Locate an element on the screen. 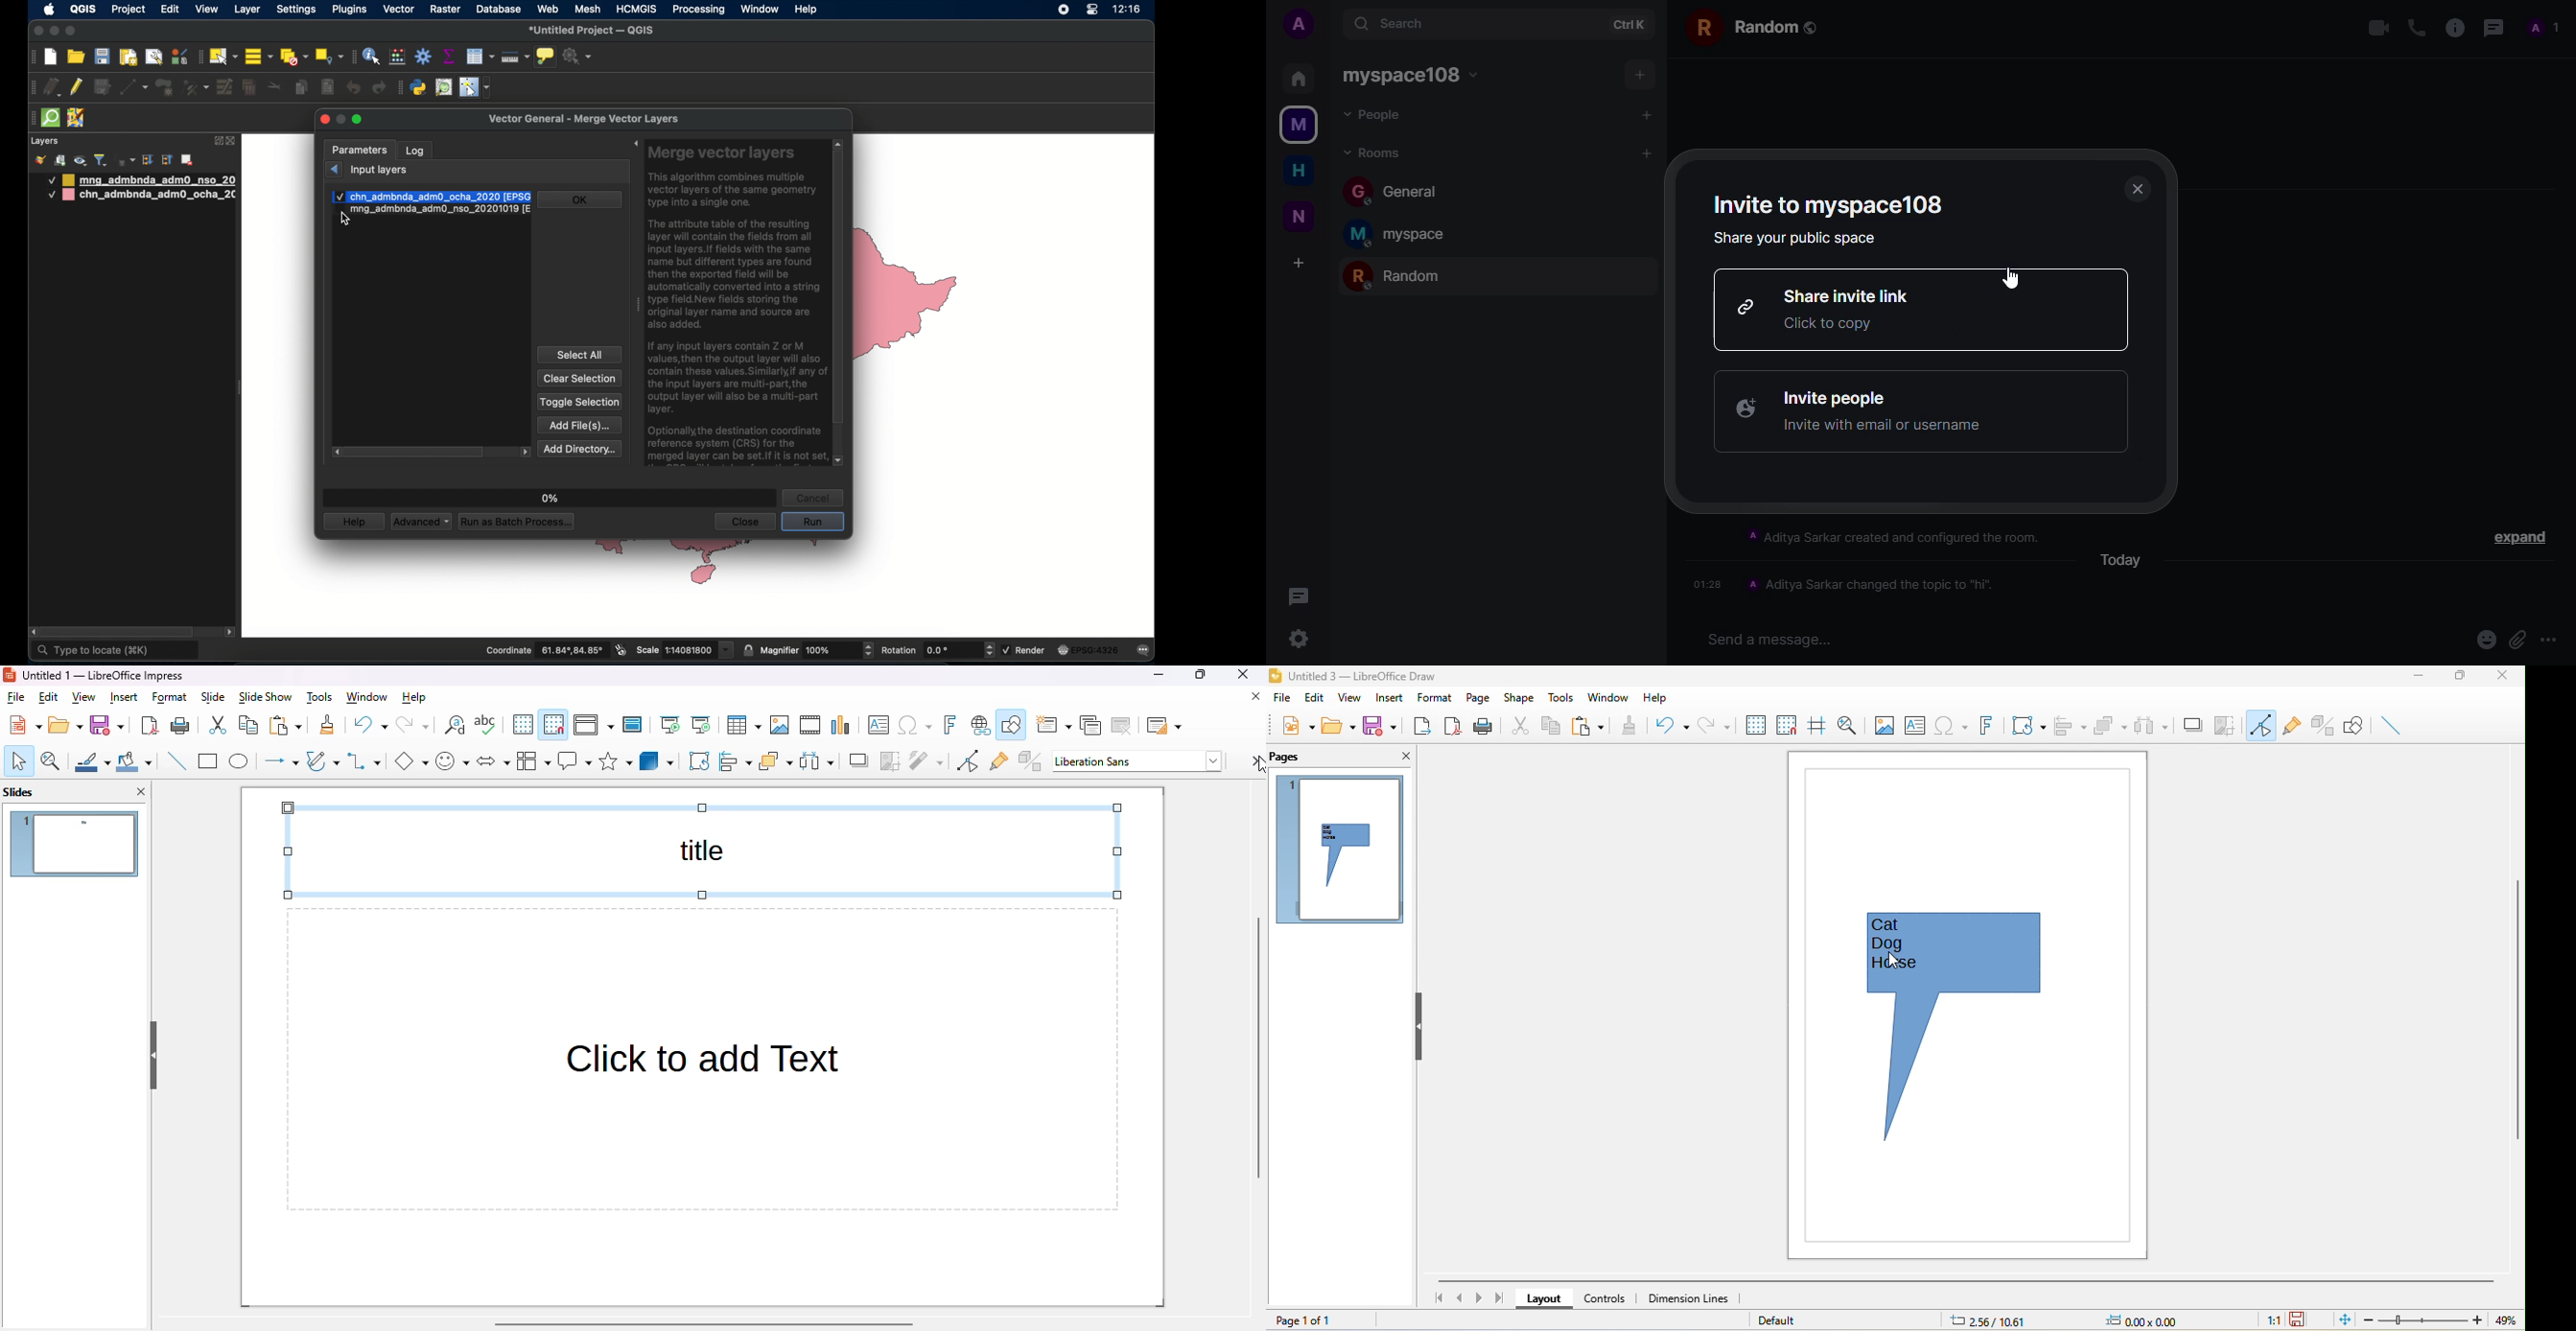  add is located at coordinates (1646, 152).